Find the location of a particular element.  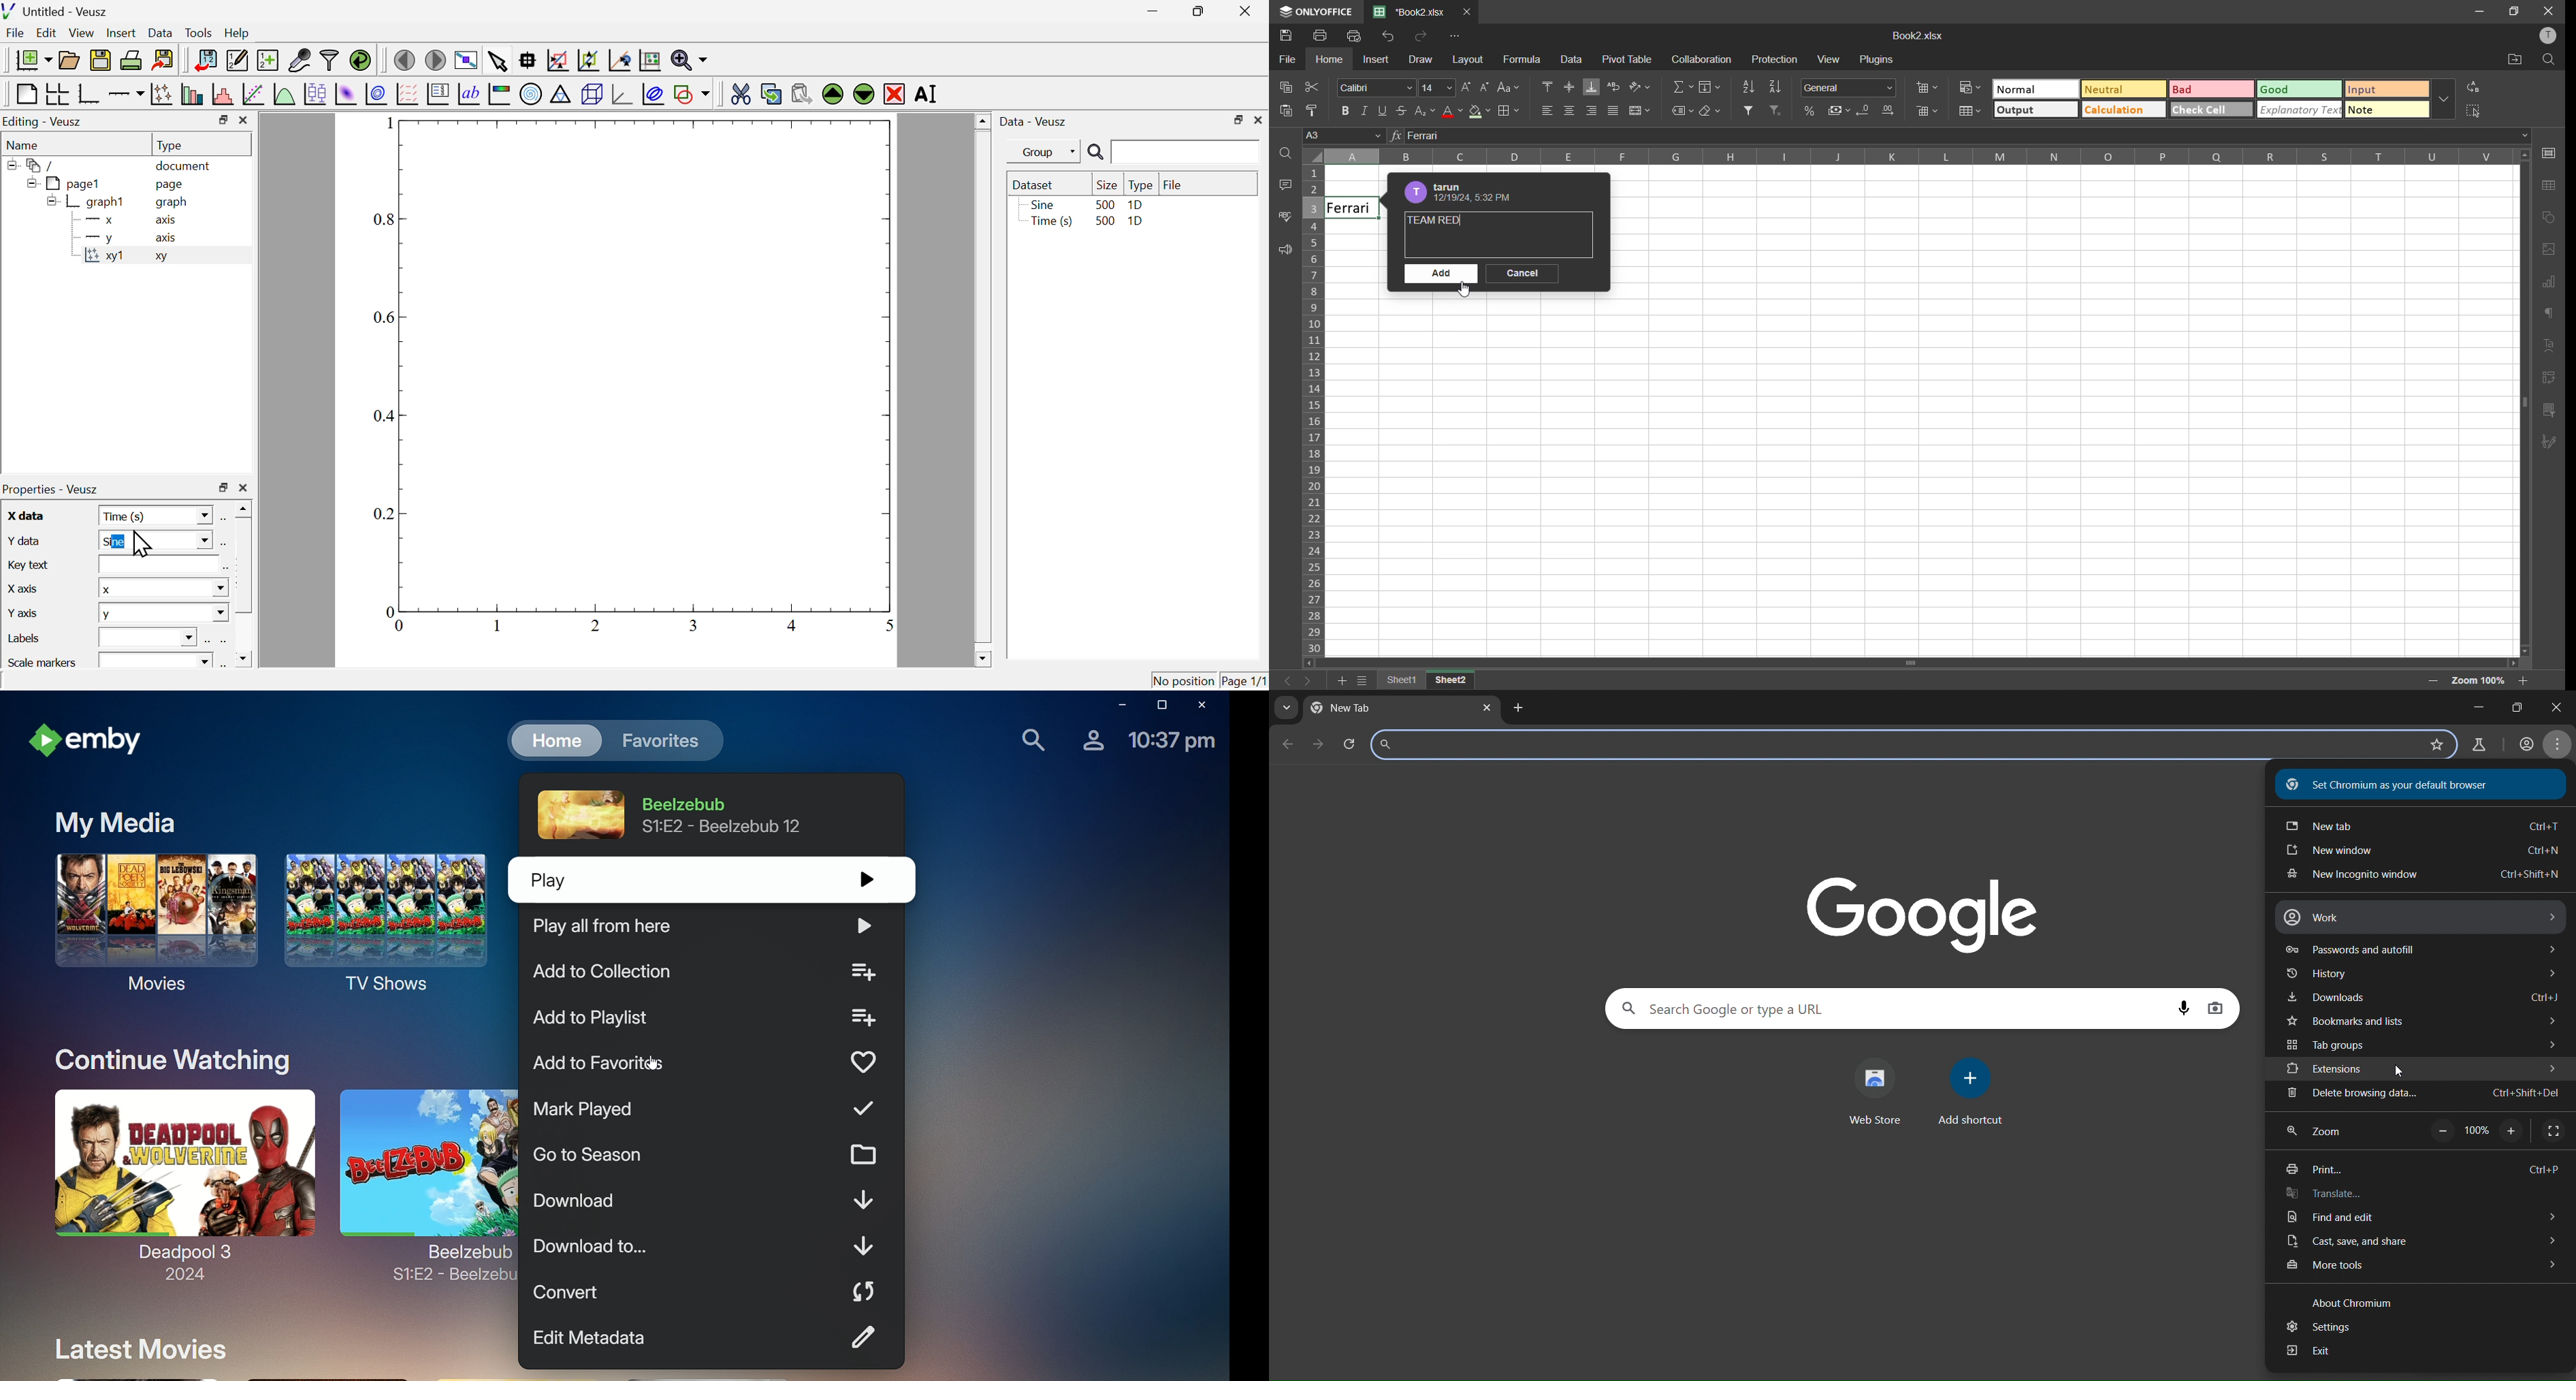

Set Chromium as your default browser is located at coordinates (2394, 785).